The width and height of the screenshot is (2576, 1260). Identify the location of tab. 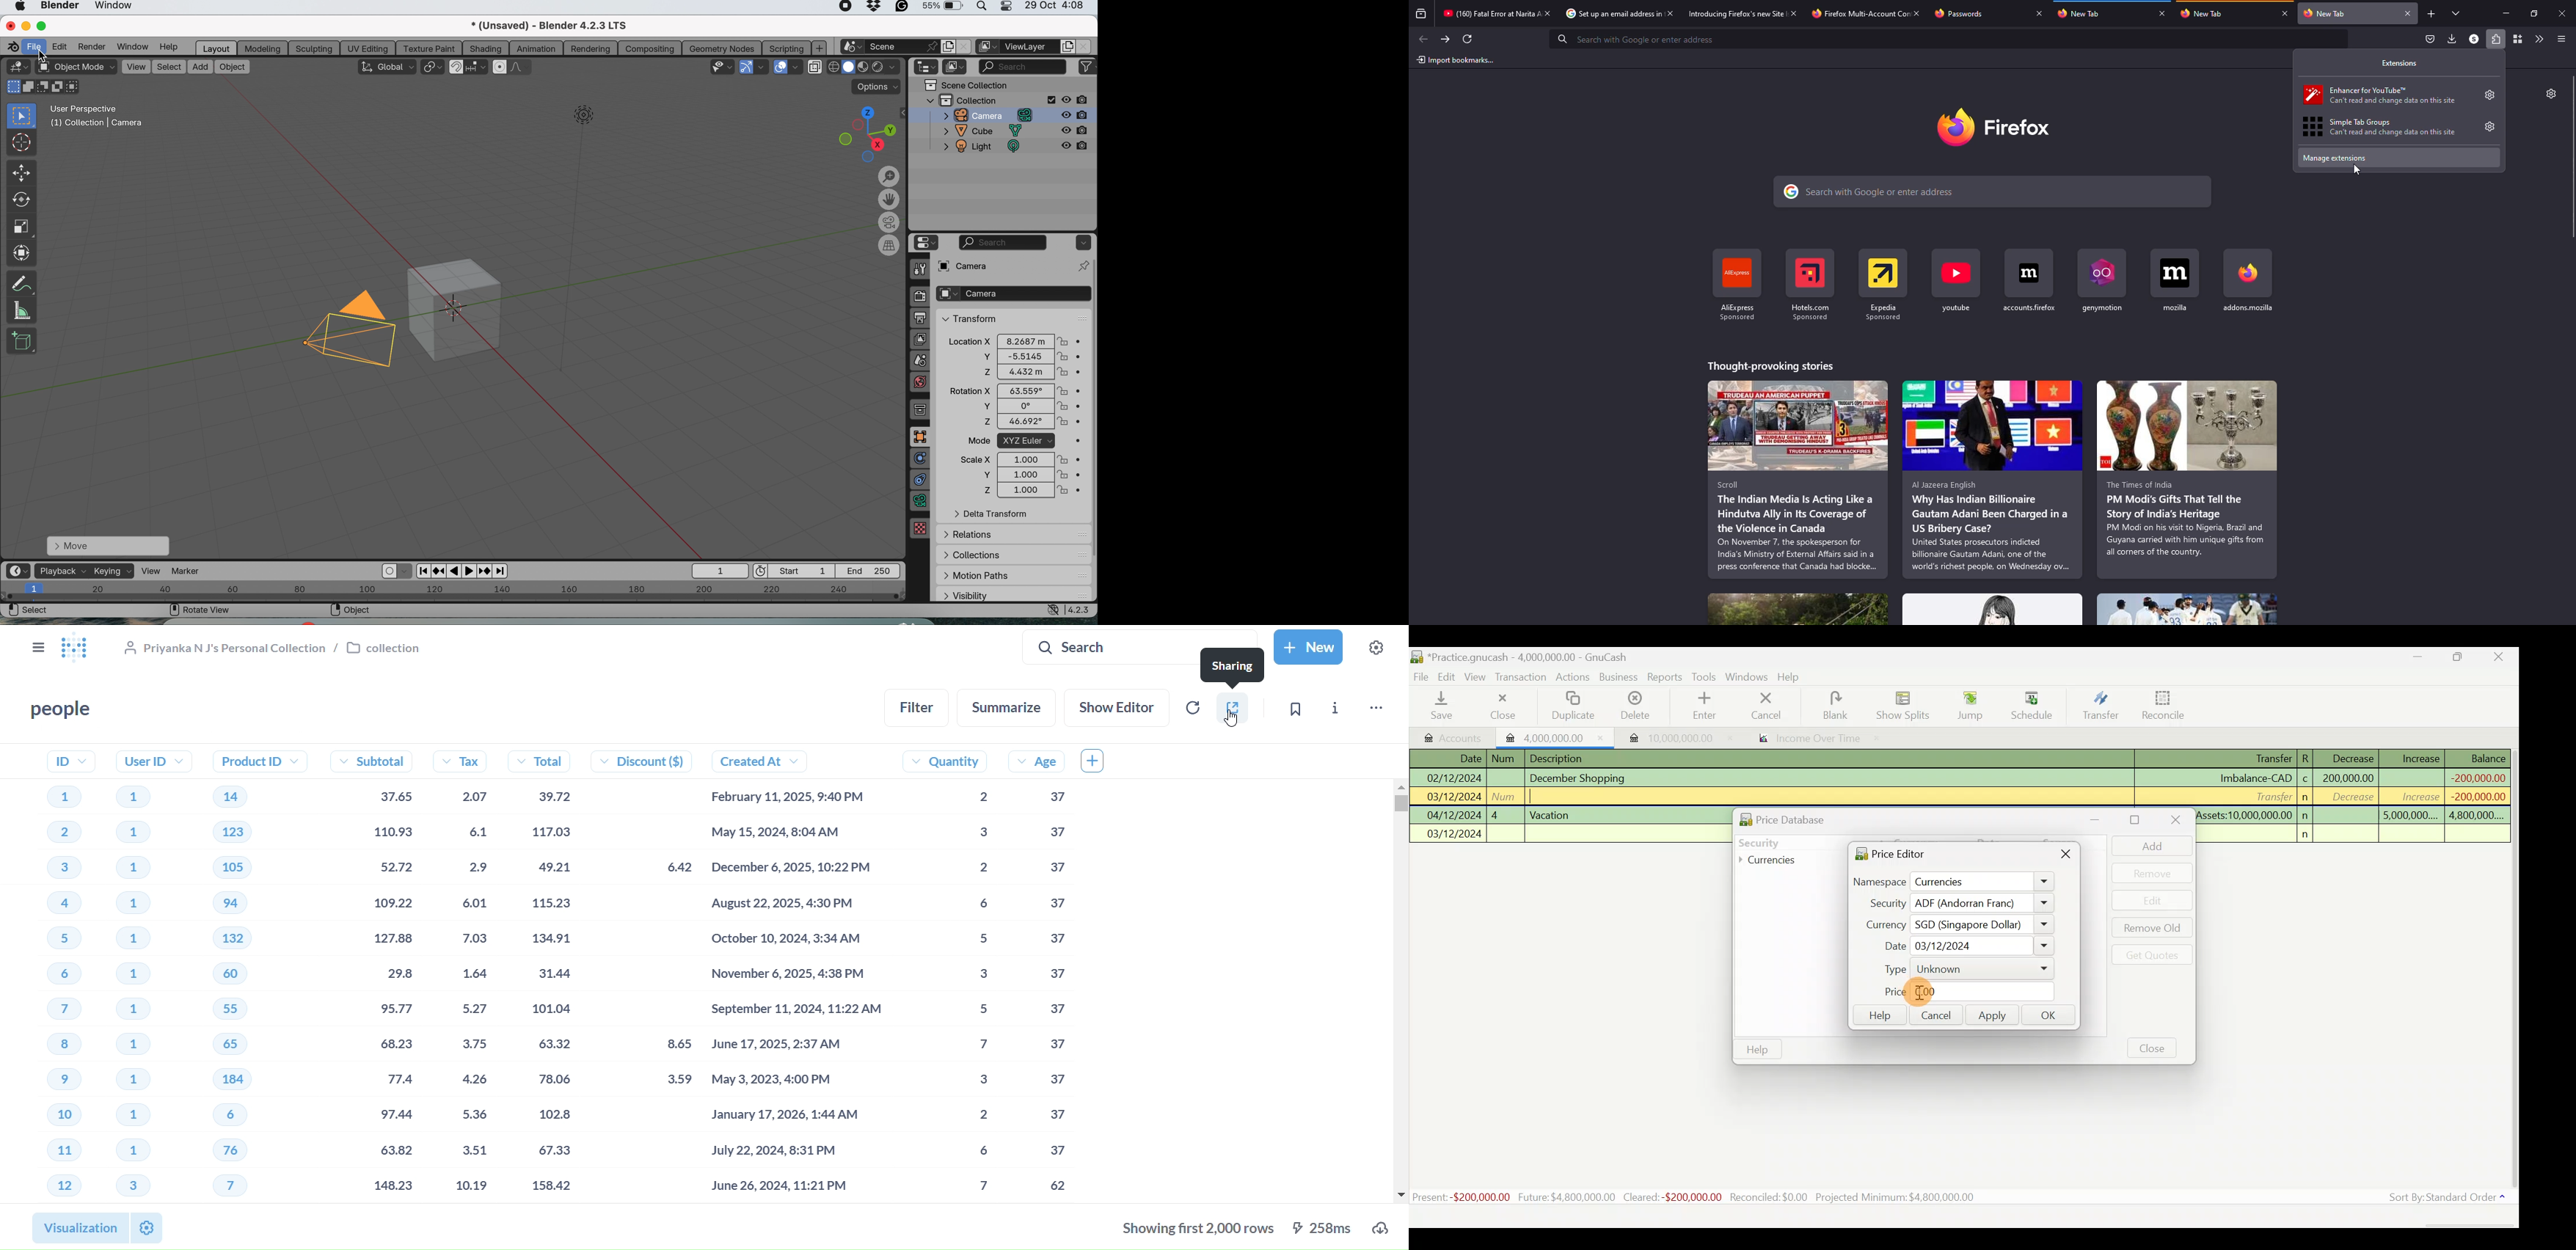
(1605, 13).